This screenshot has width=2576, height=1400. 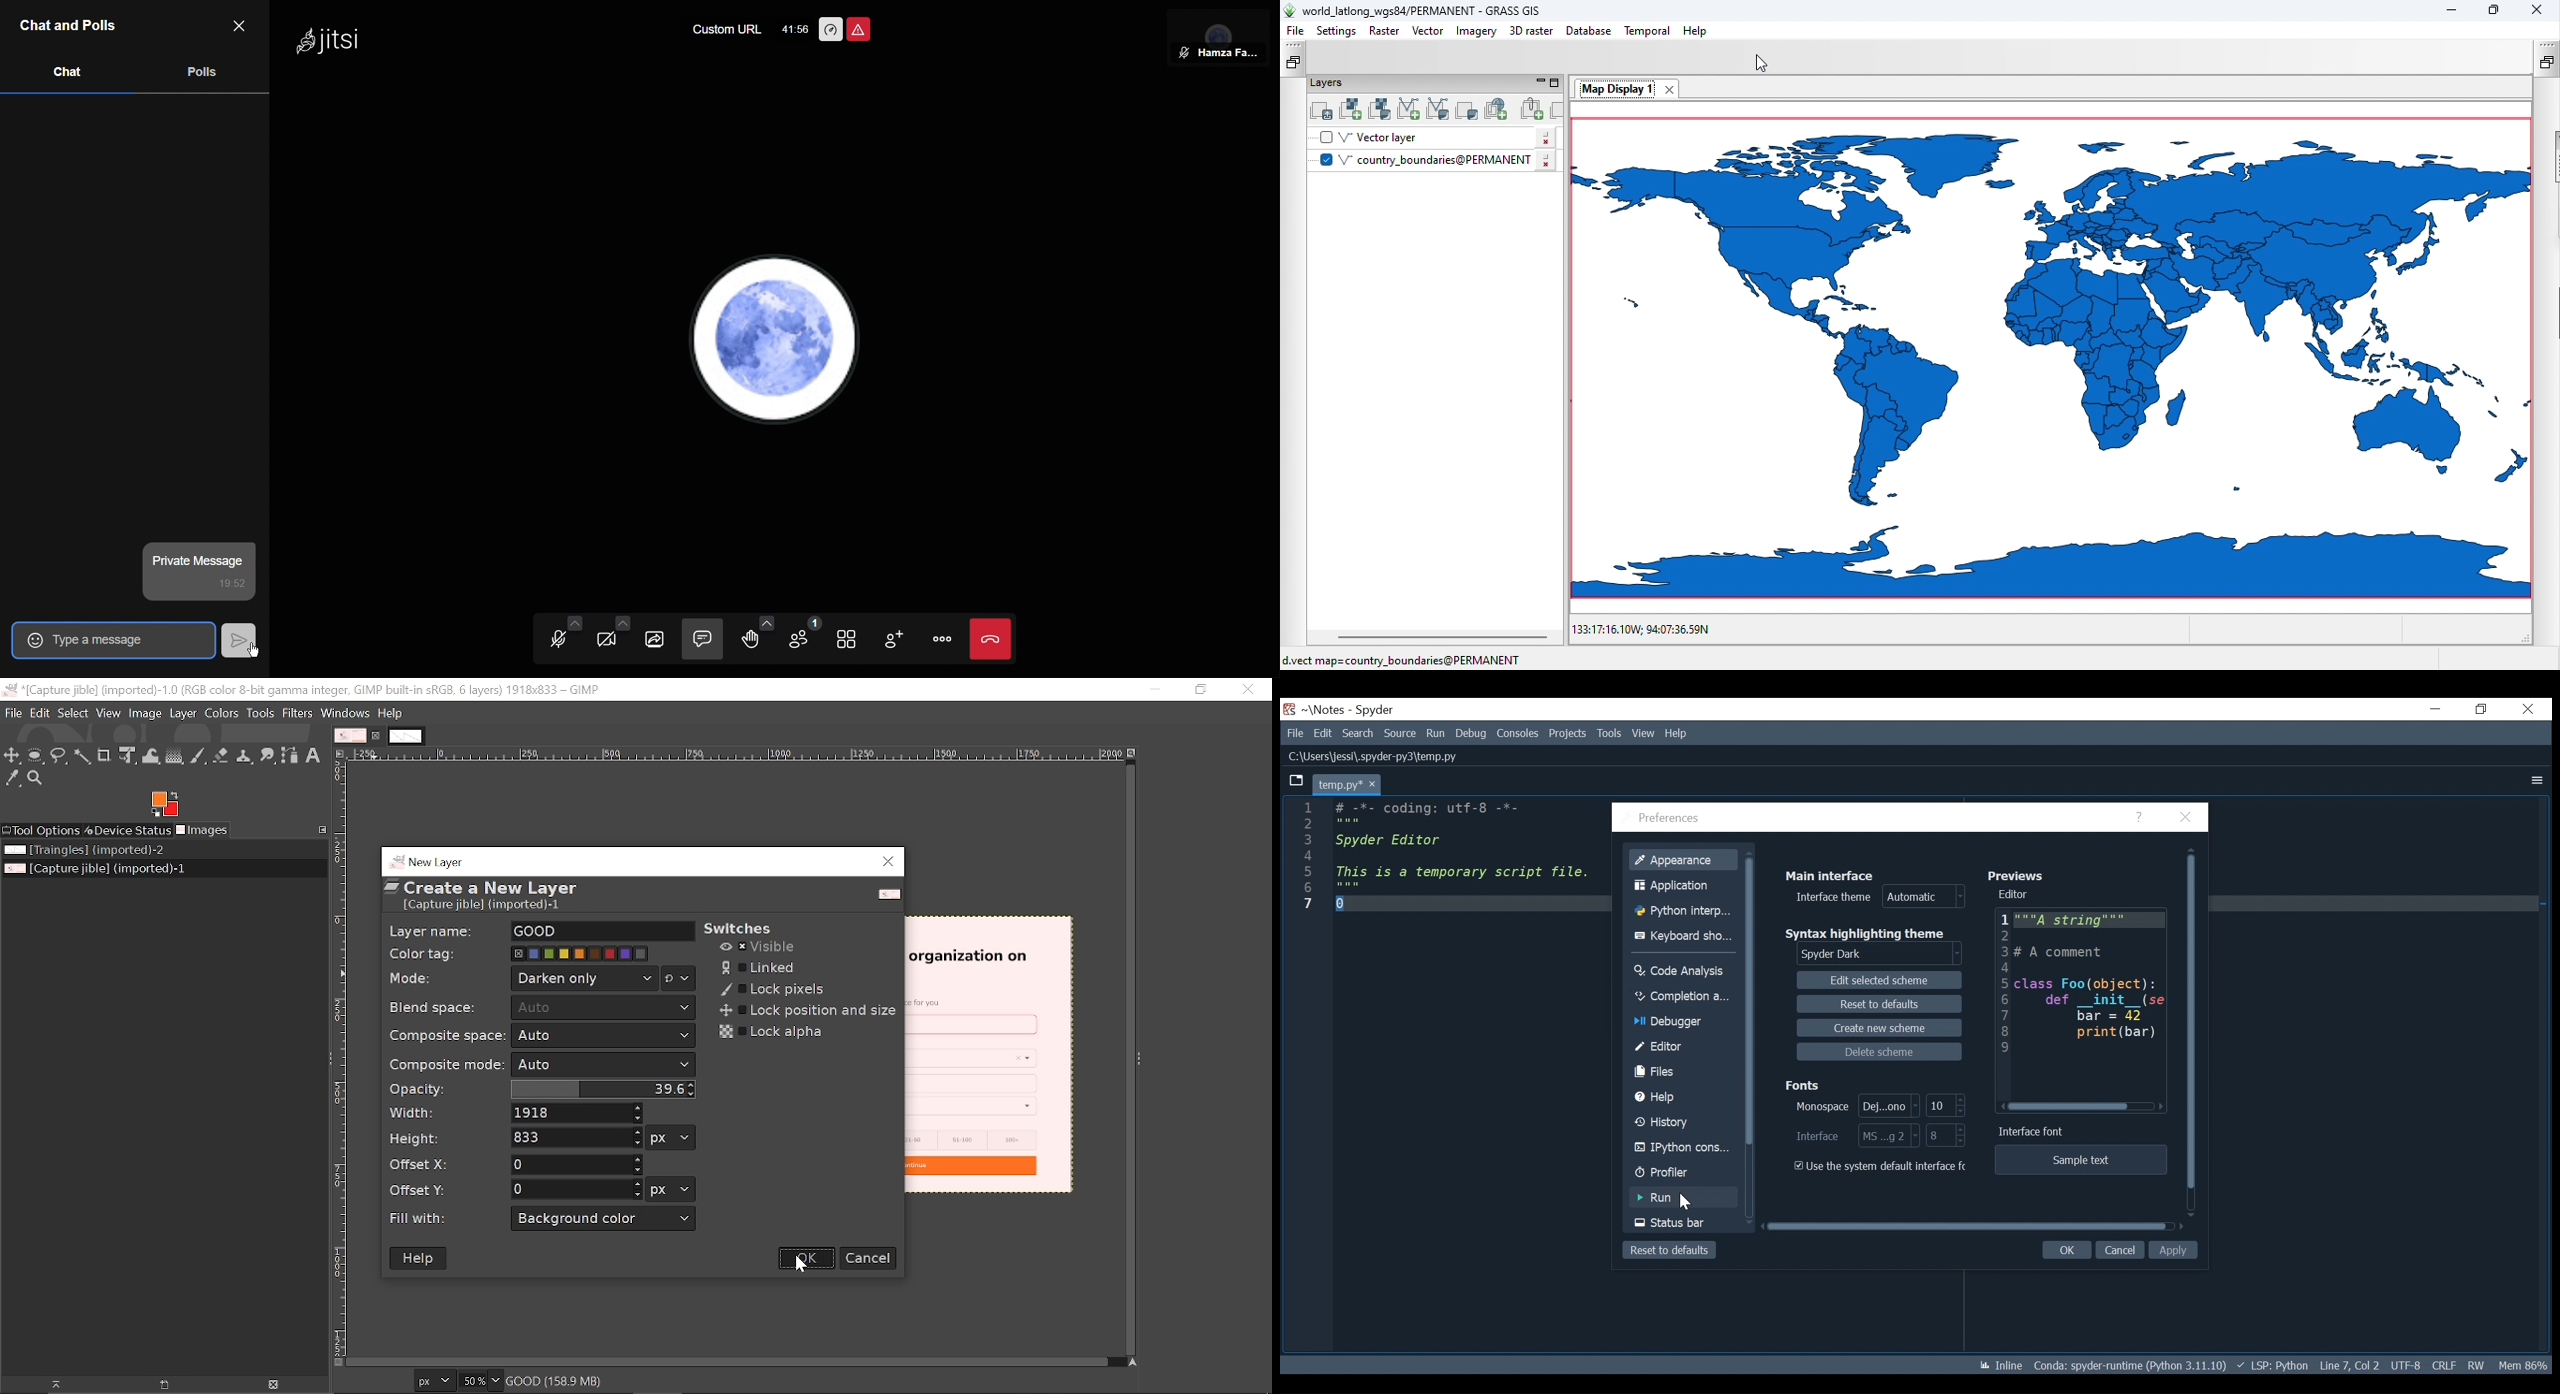 I want to click on OK, so click(x=2069, y=1250).